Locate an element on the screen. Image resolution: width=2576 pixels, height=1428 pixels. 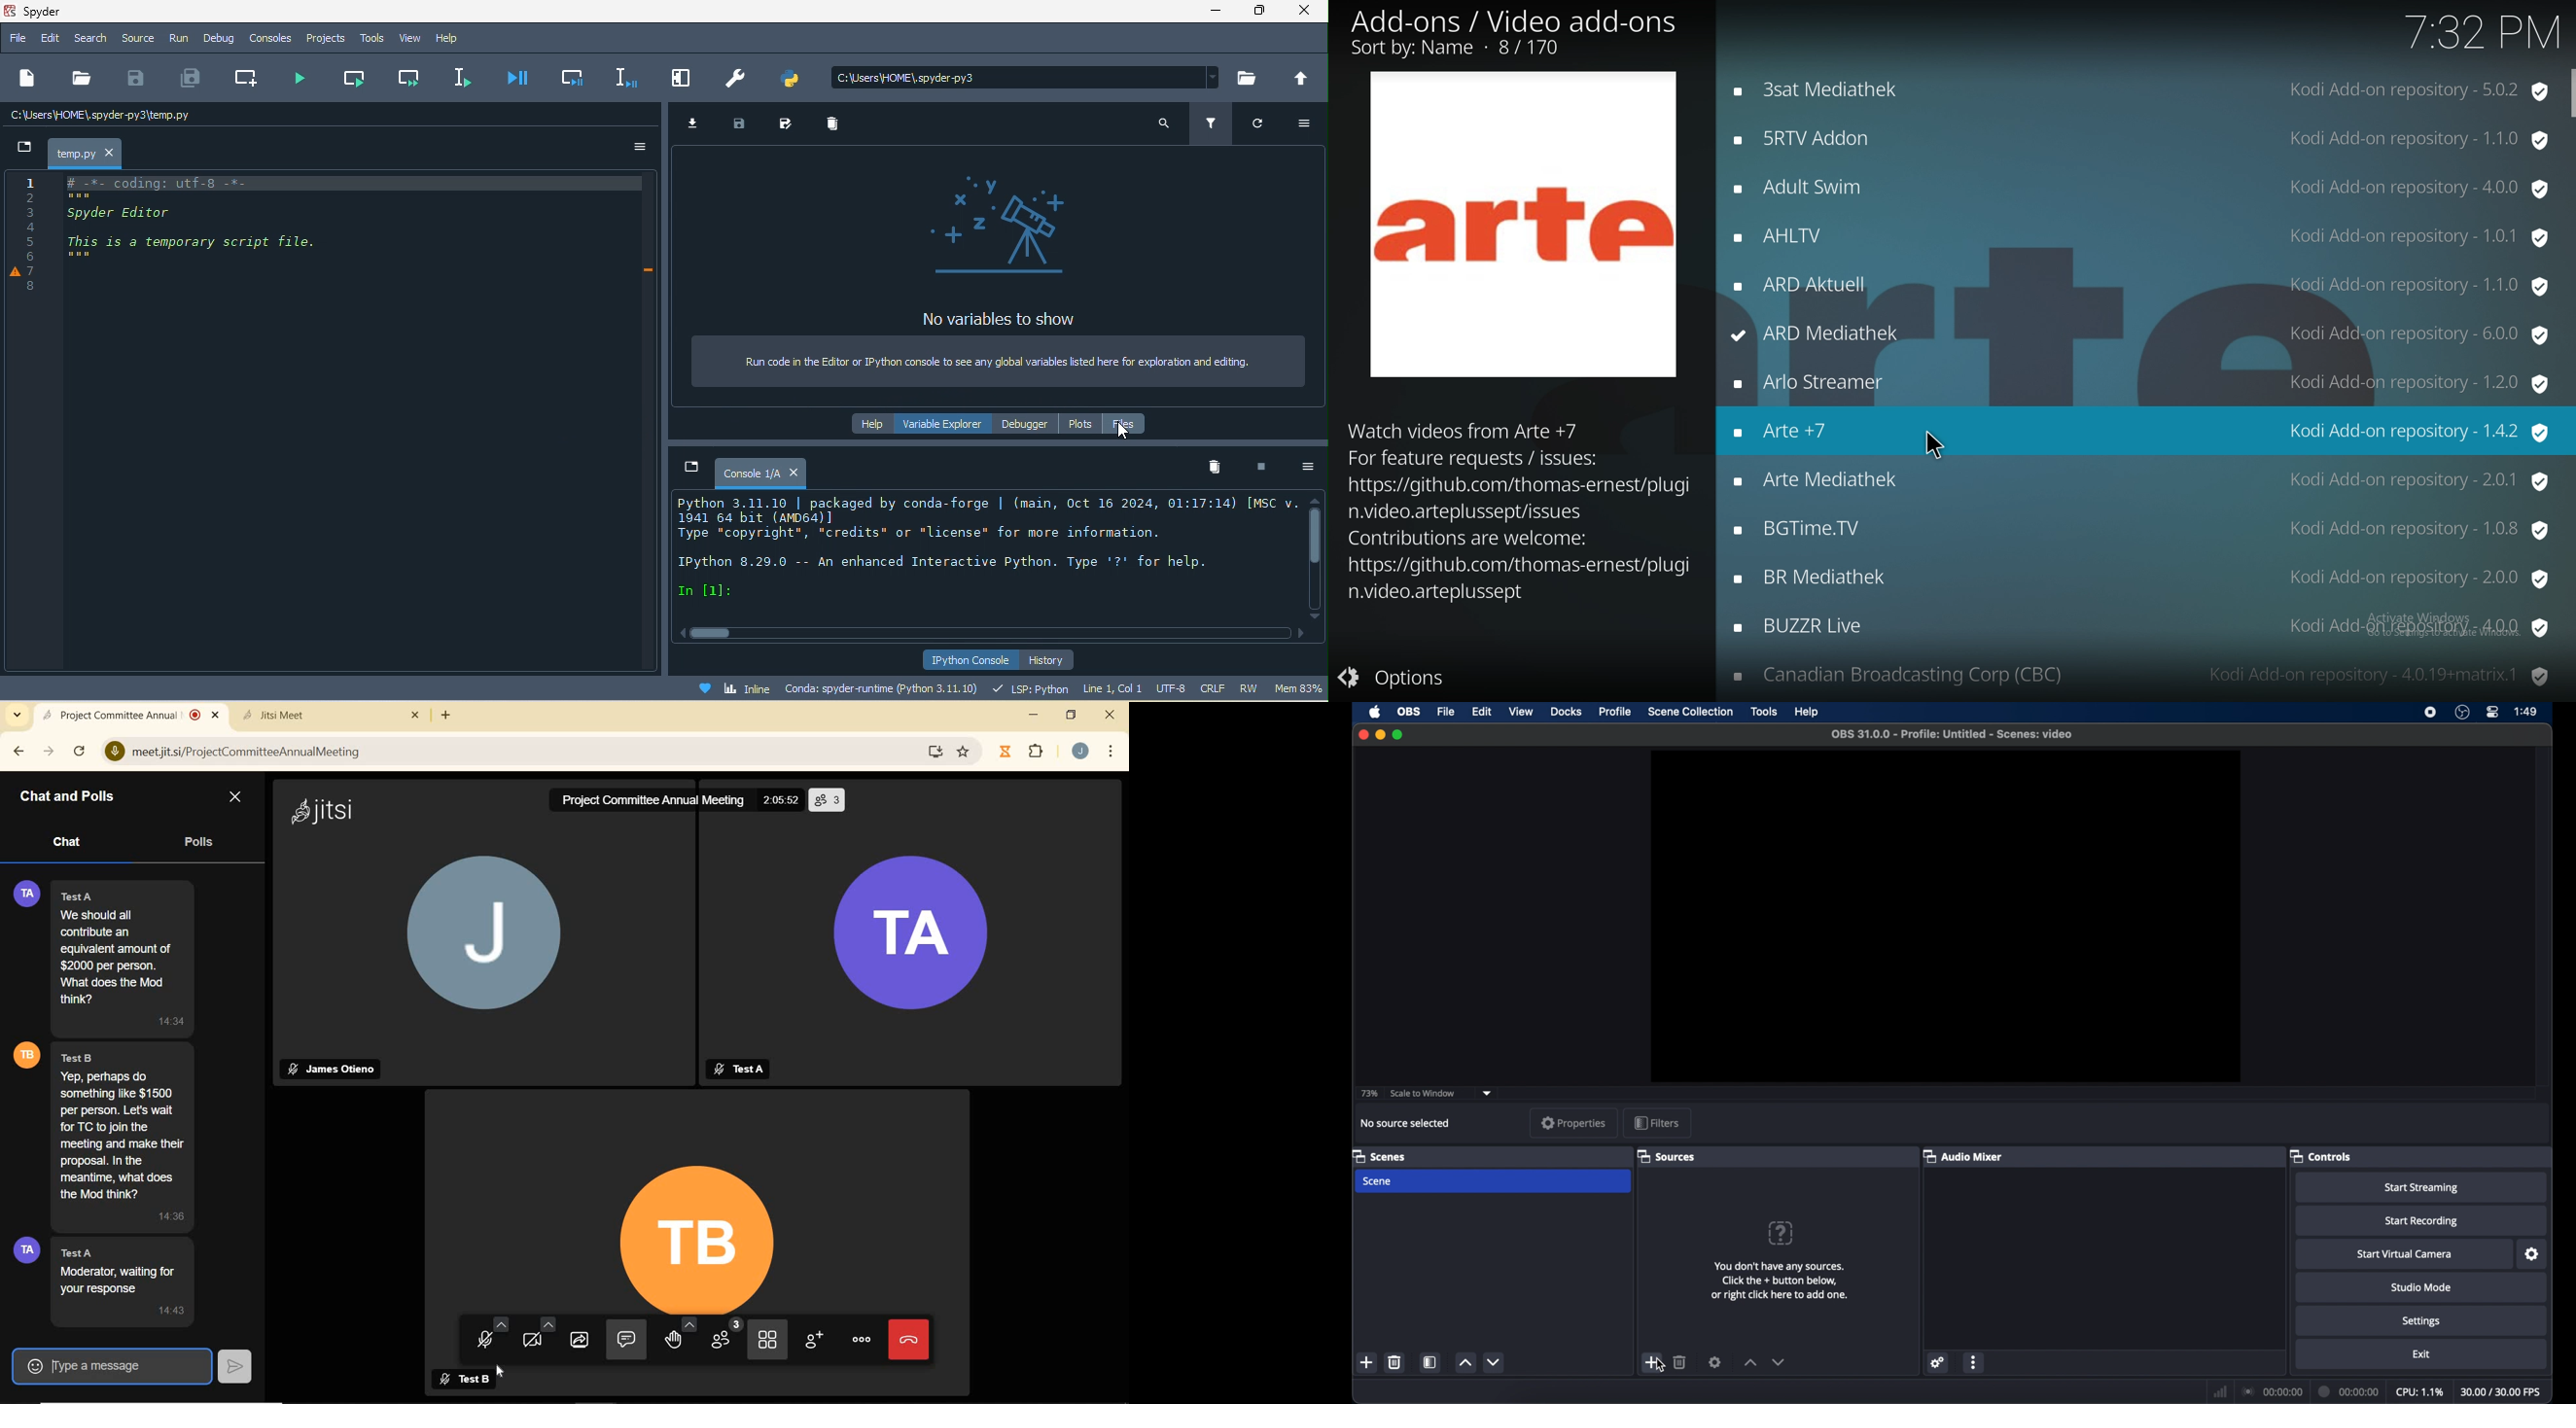
settings is located at coordinates (2423, 1322).